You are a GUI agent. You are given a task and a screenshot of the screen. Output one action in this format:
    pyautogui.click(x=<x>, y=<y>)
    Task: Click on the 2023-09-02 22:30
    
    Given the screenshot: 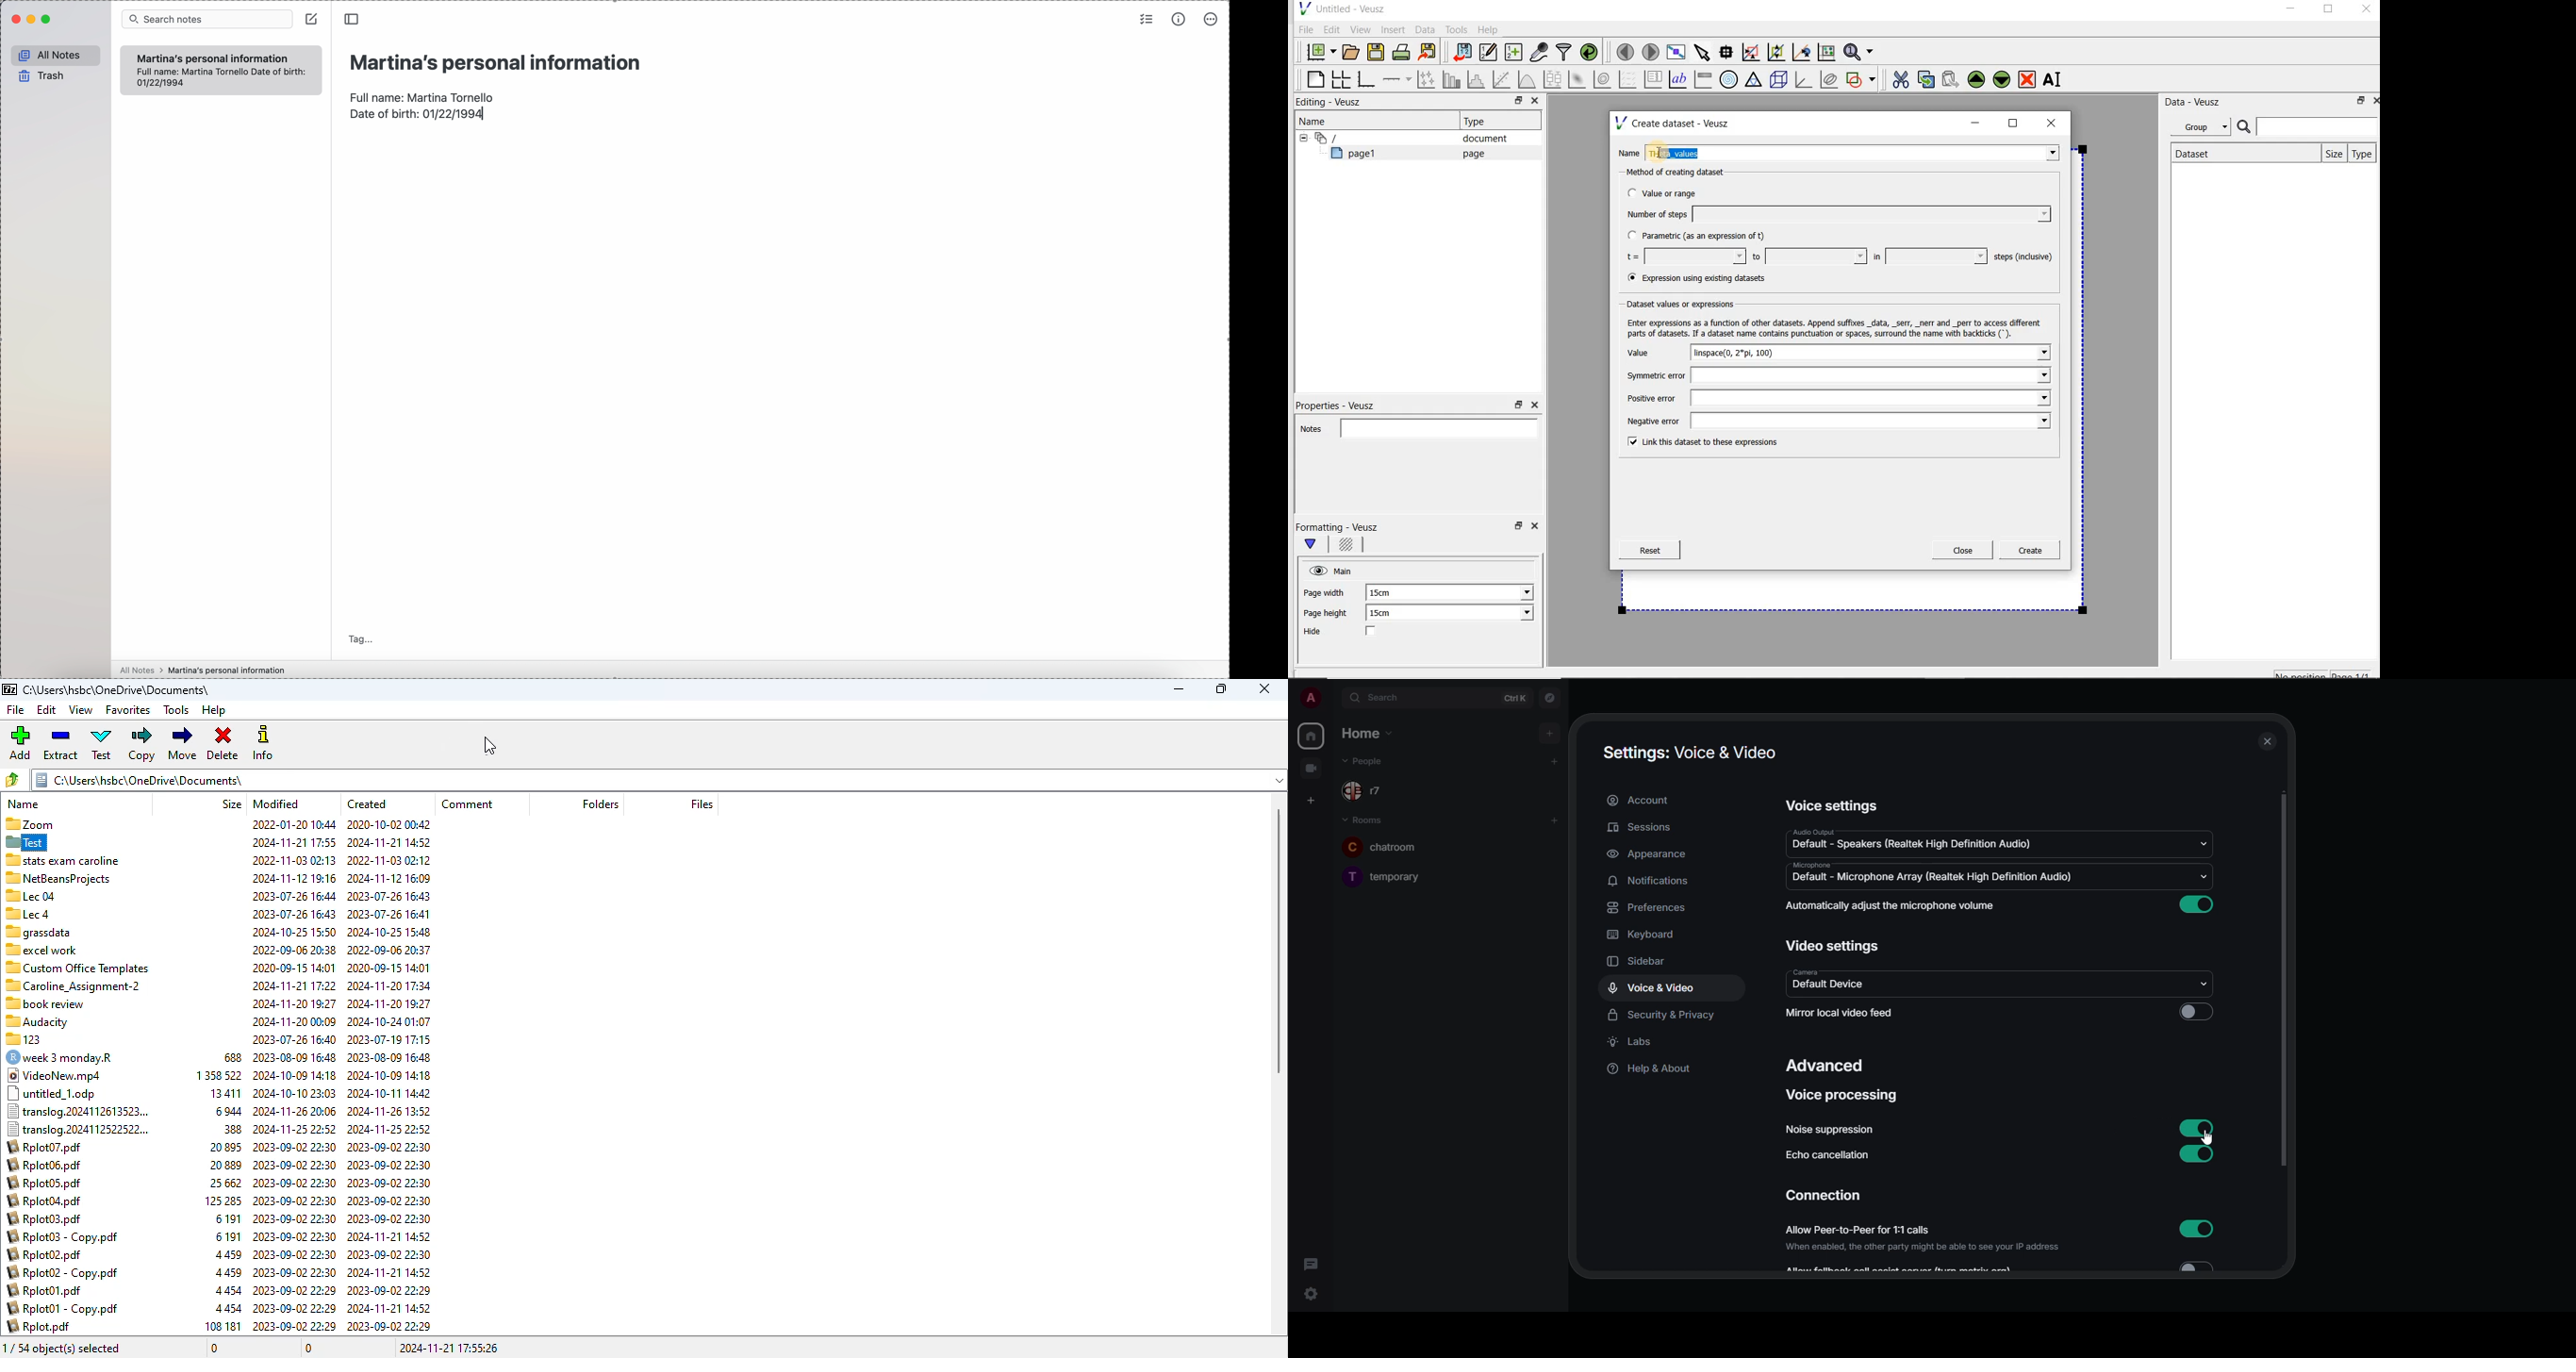 What is the action you would take?
    pyautogui.click(x=389, y=1147)
    